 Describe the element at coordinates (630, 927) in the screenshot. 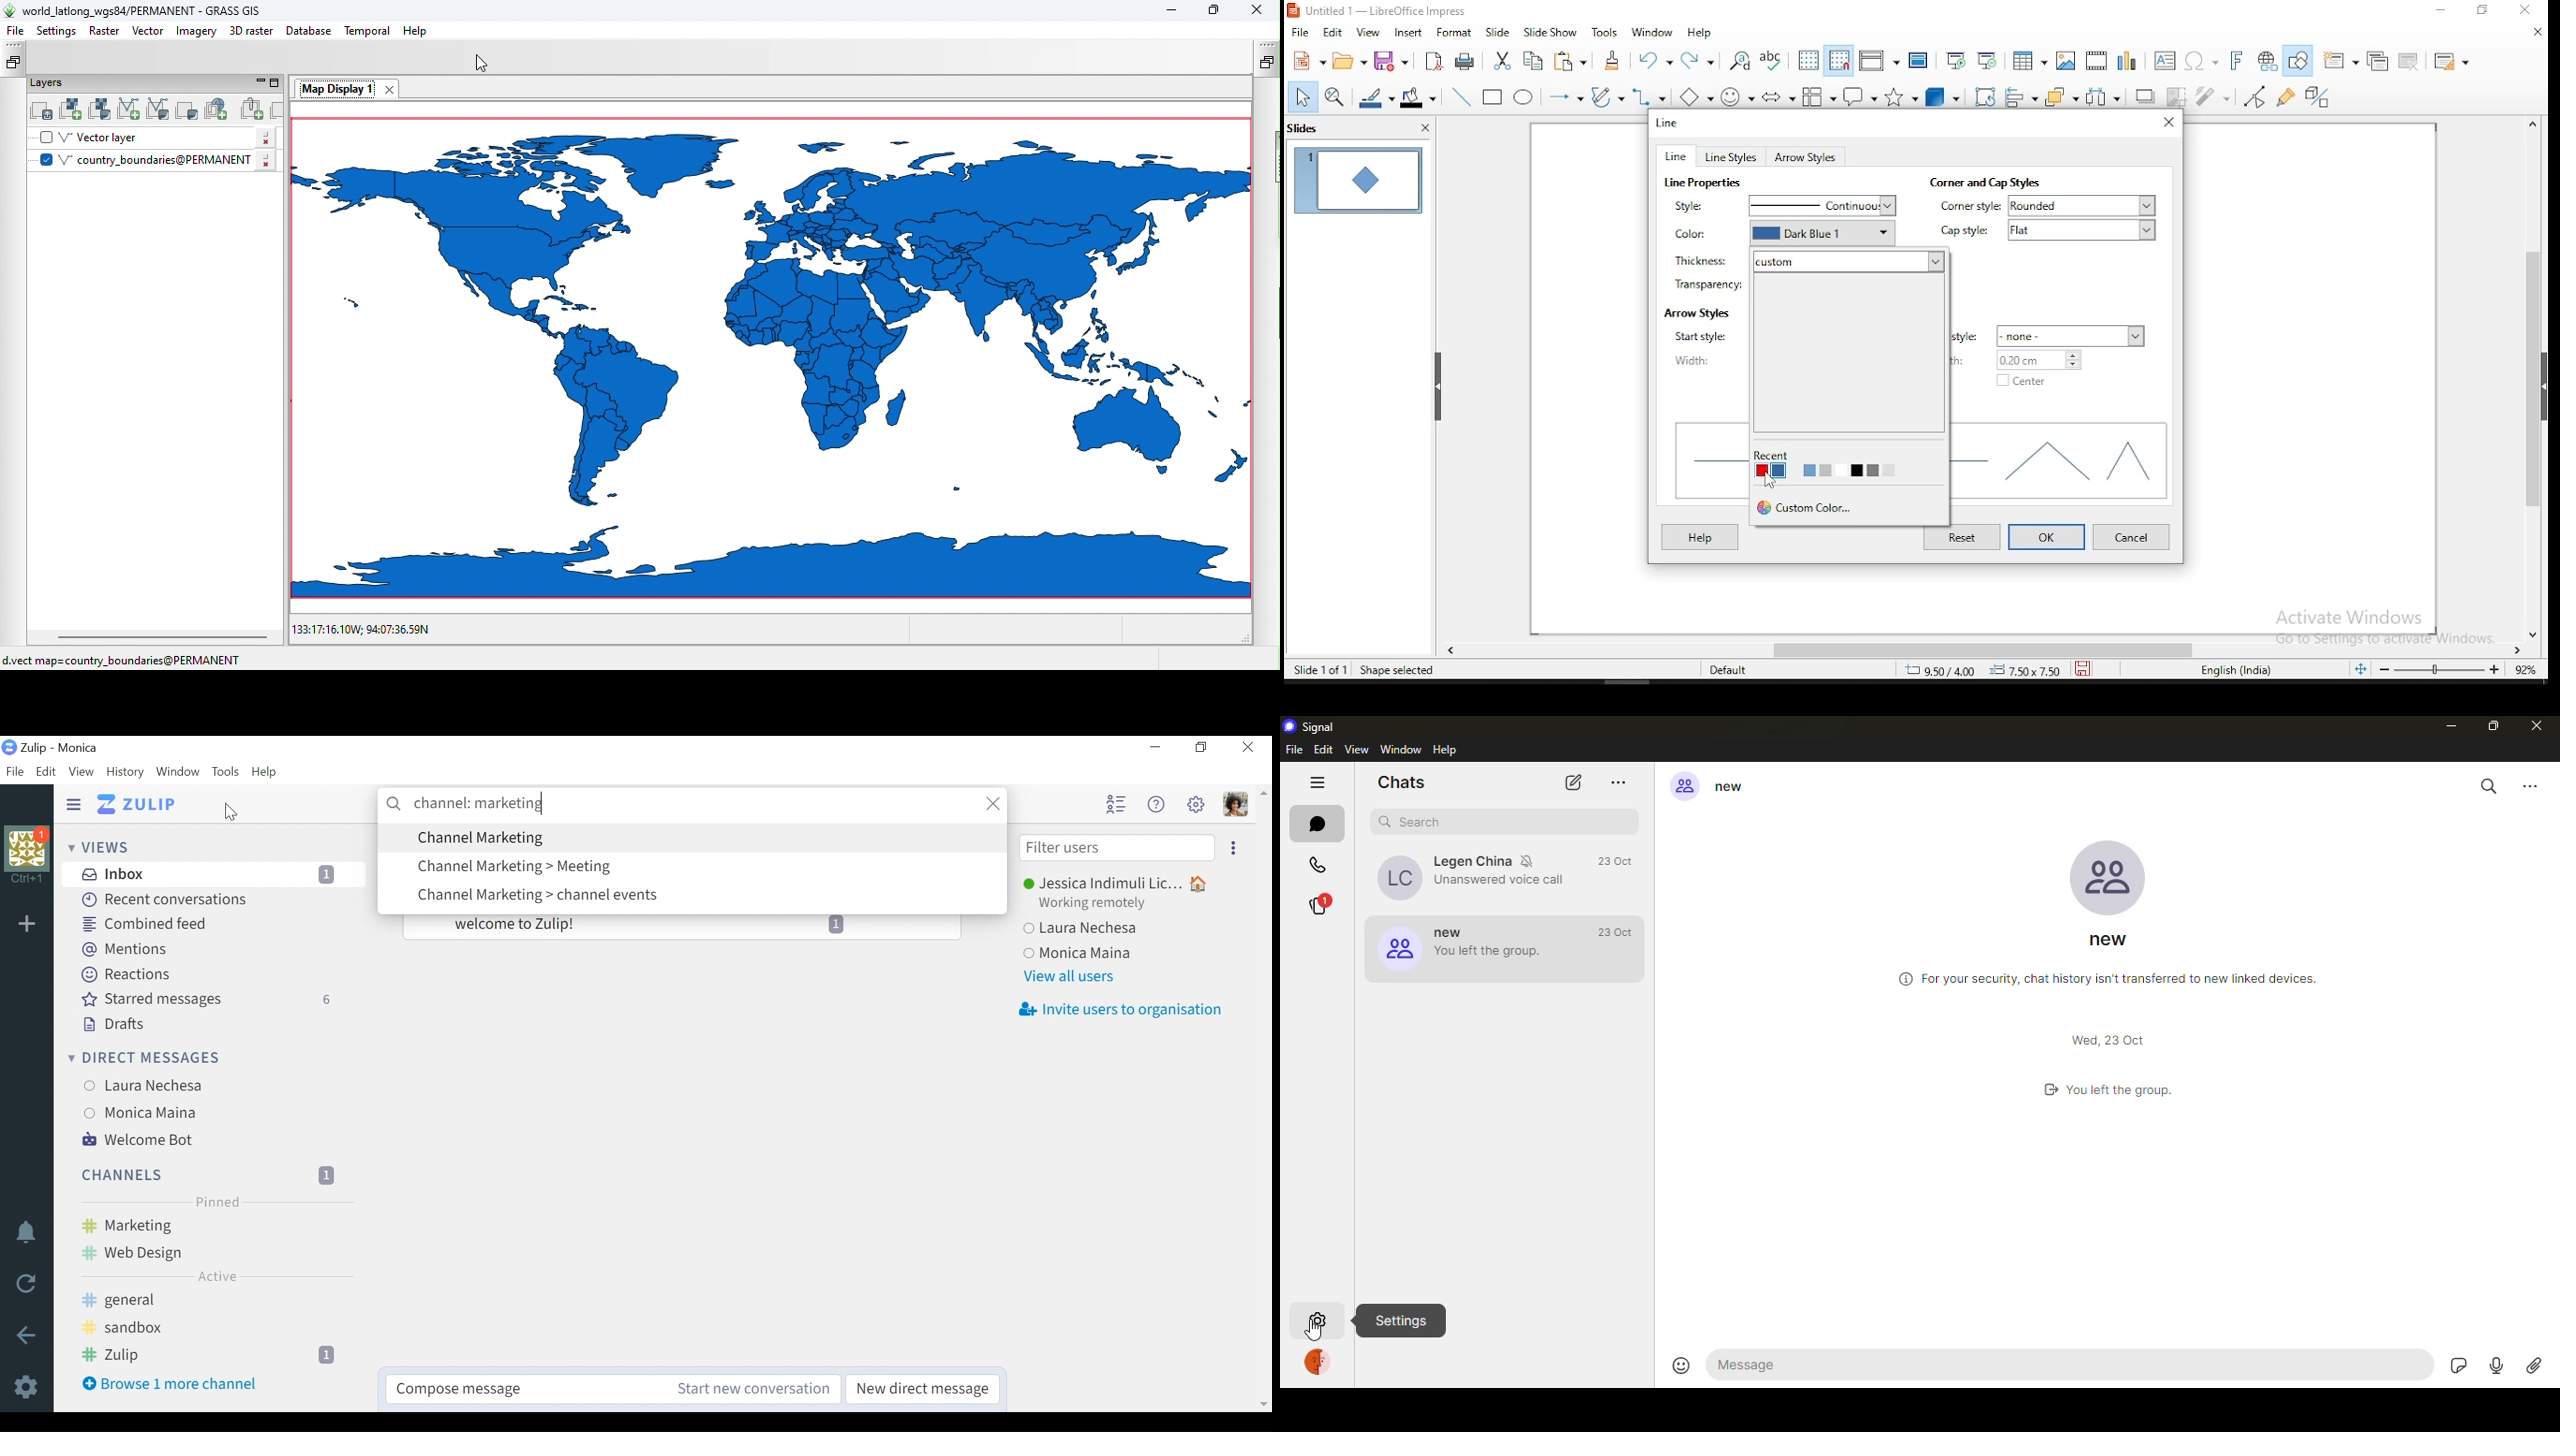

I see `welcome to Zulip!` at that location.